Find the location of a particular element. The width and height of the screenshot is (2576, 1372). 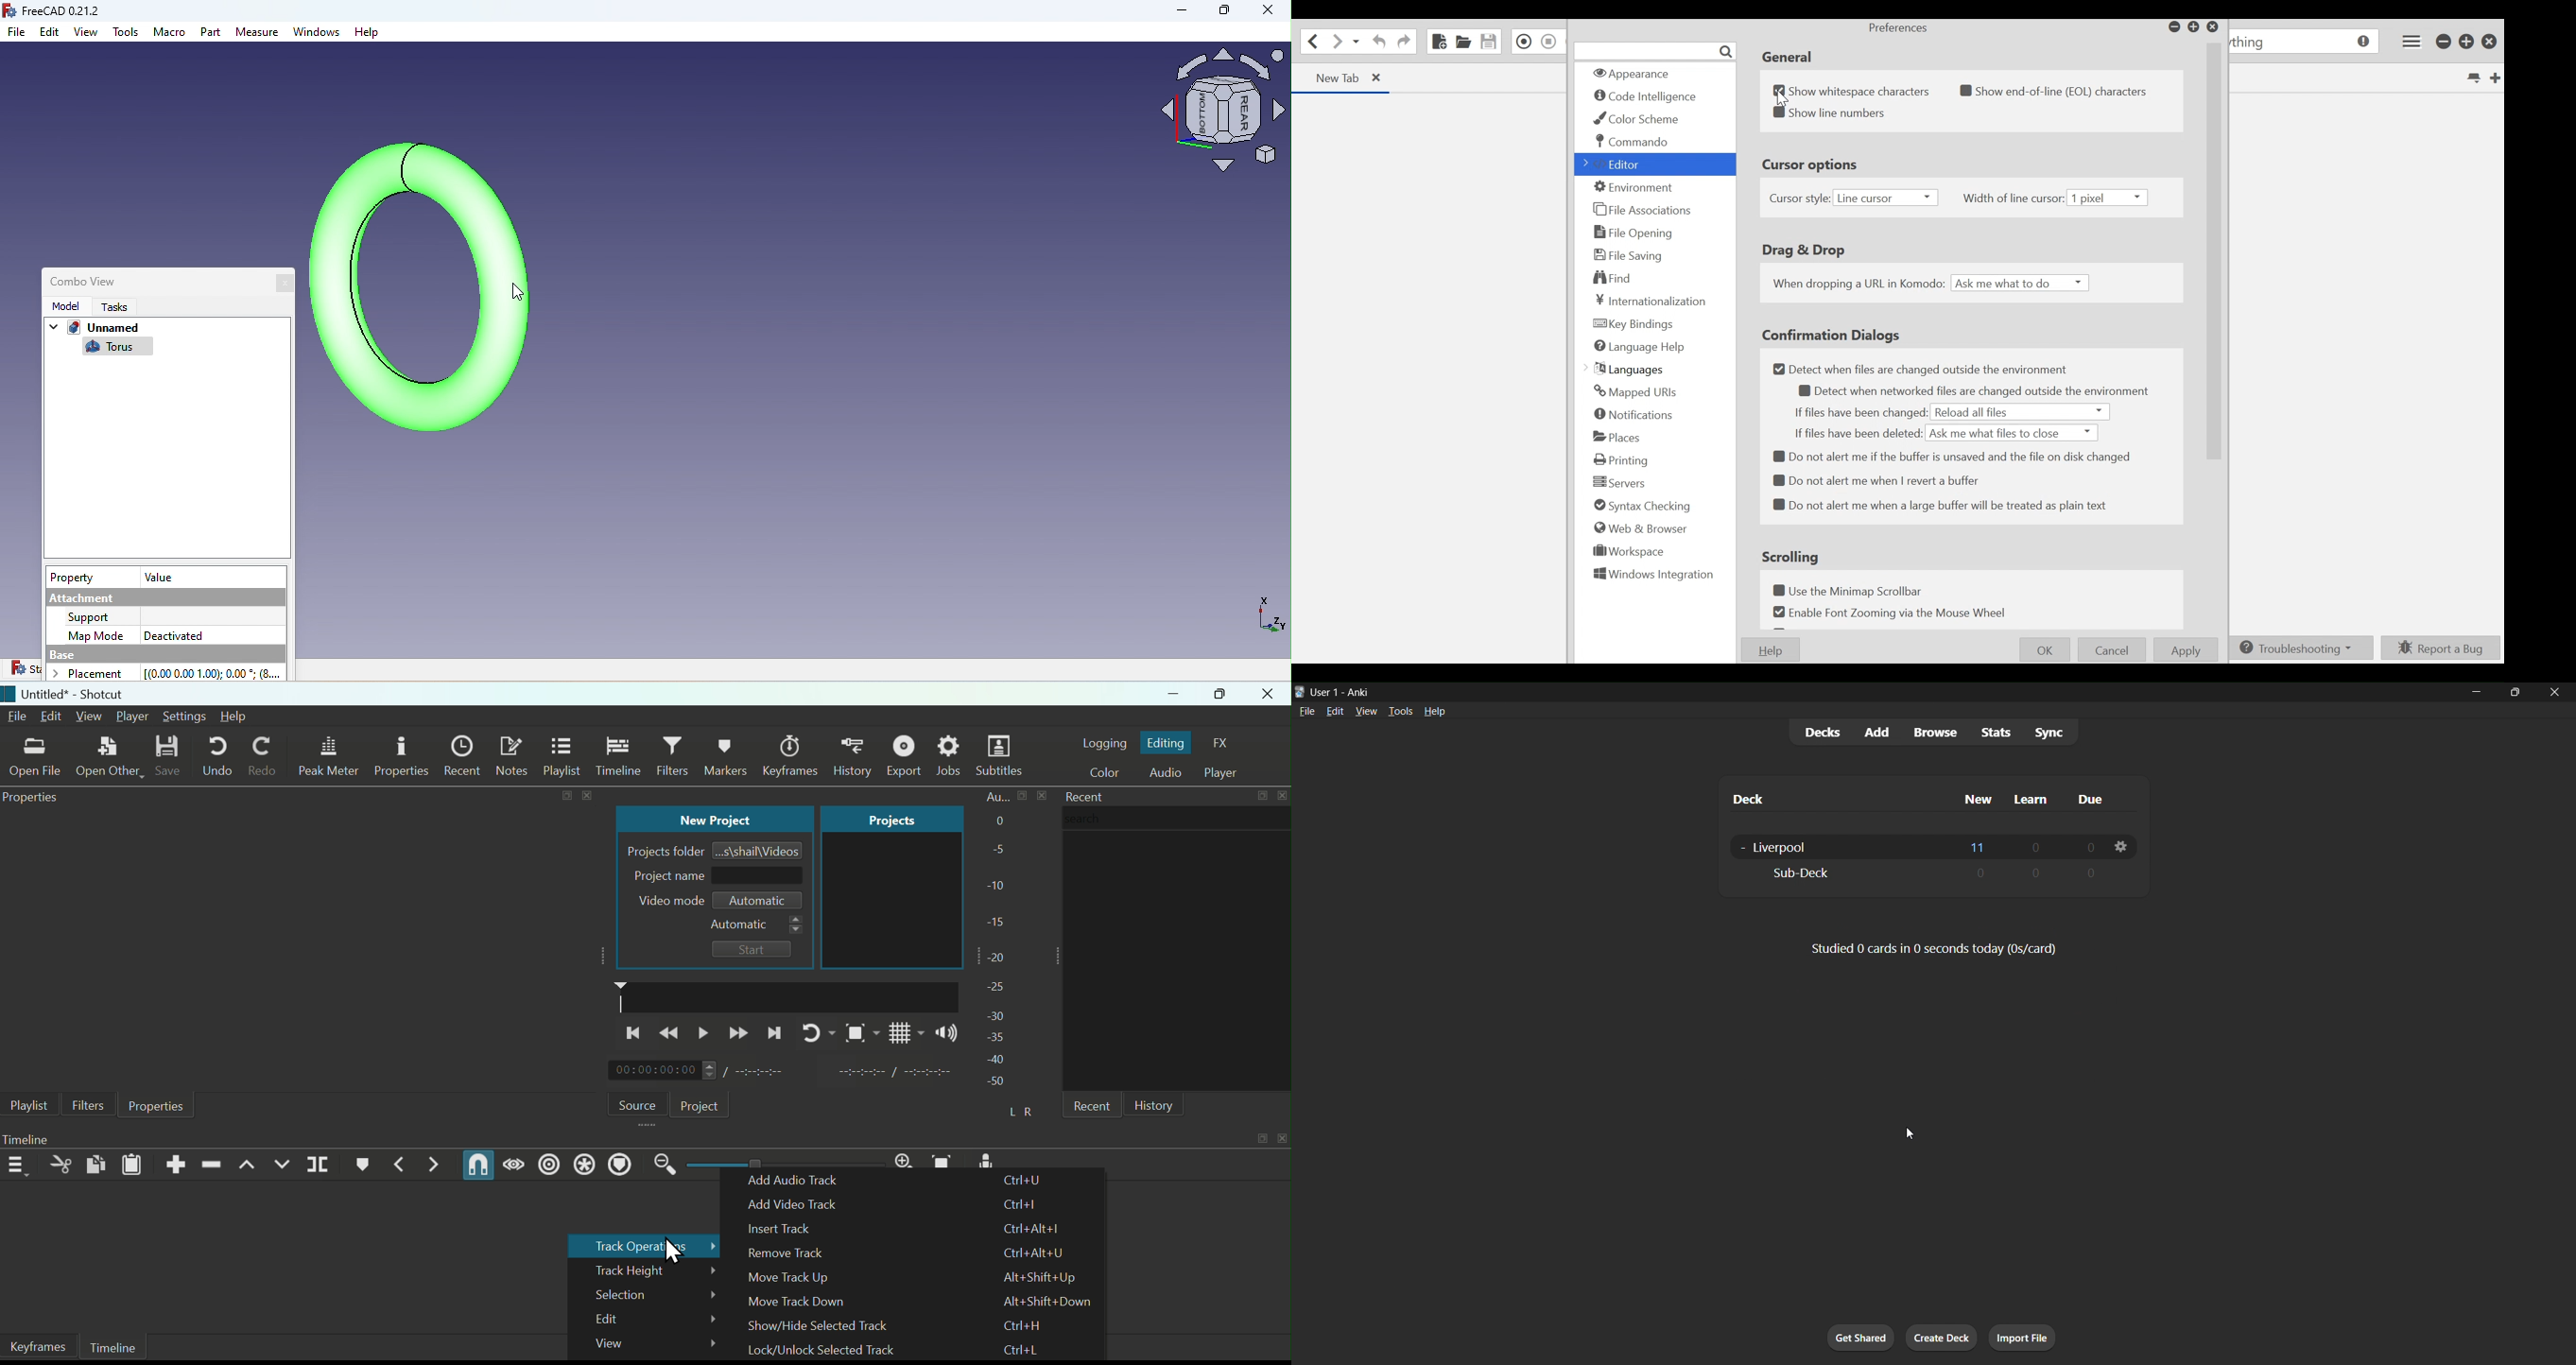

Model is located at coordinates (62, 305).